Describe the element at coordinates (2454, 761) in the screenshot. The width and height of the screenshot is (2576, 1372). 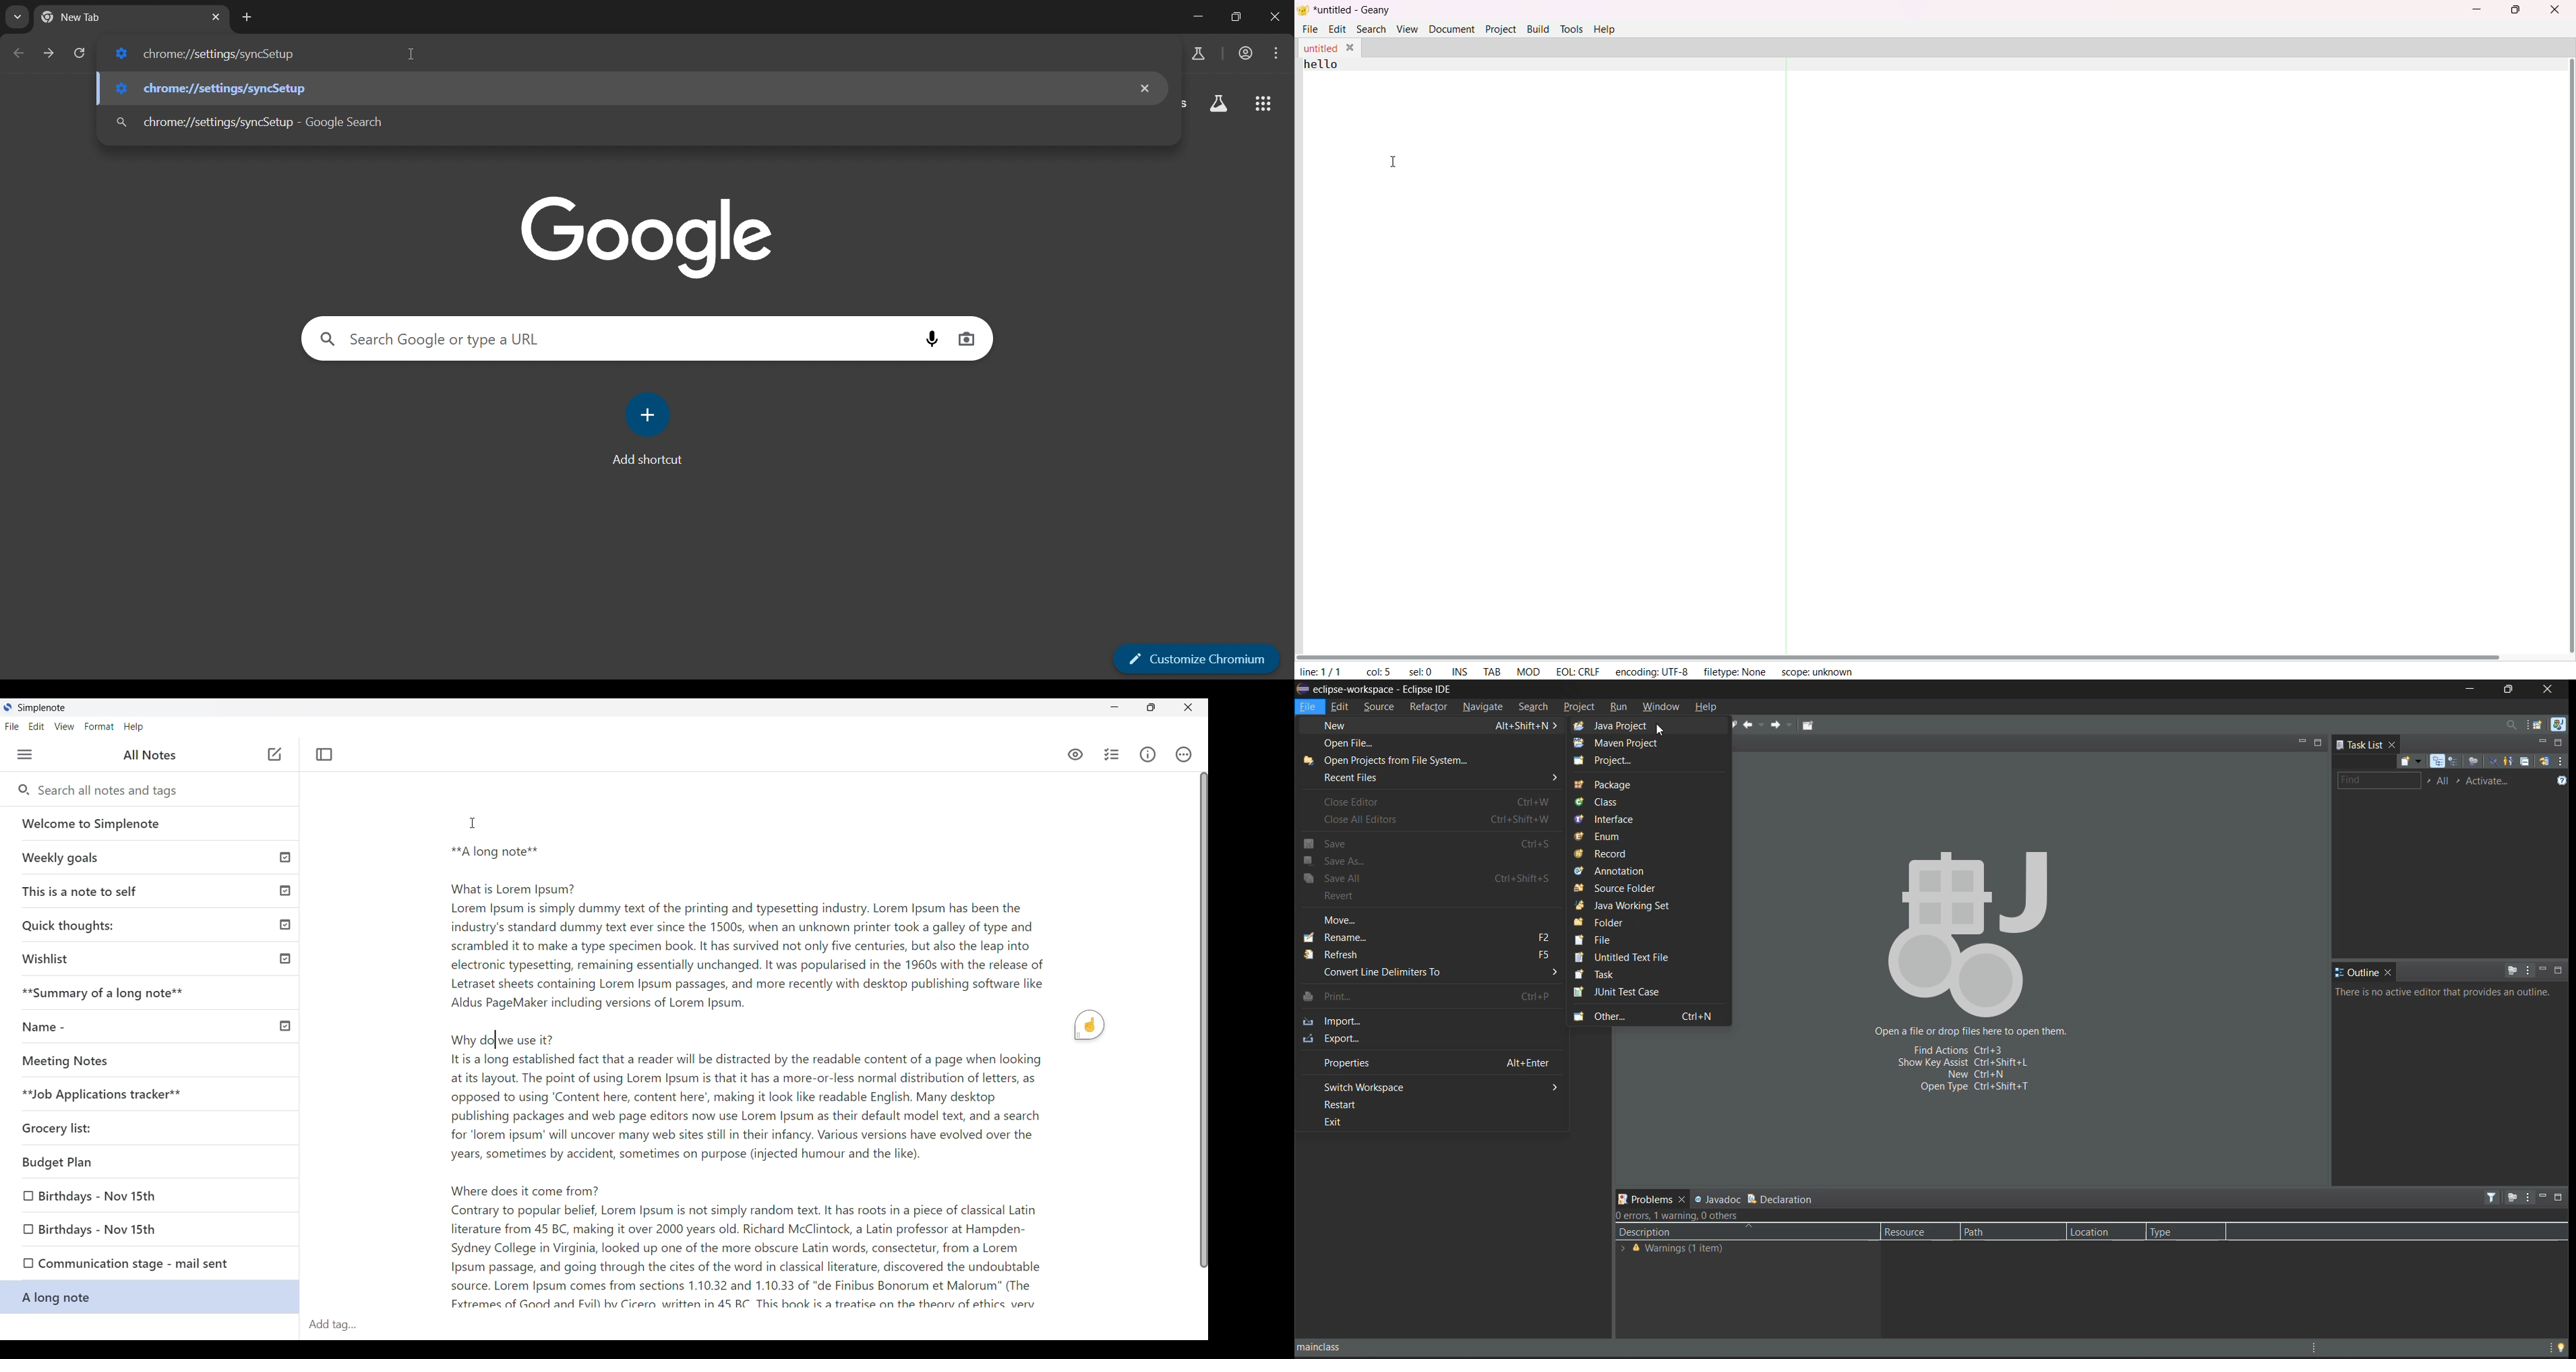
I see `scheduled` at that location.